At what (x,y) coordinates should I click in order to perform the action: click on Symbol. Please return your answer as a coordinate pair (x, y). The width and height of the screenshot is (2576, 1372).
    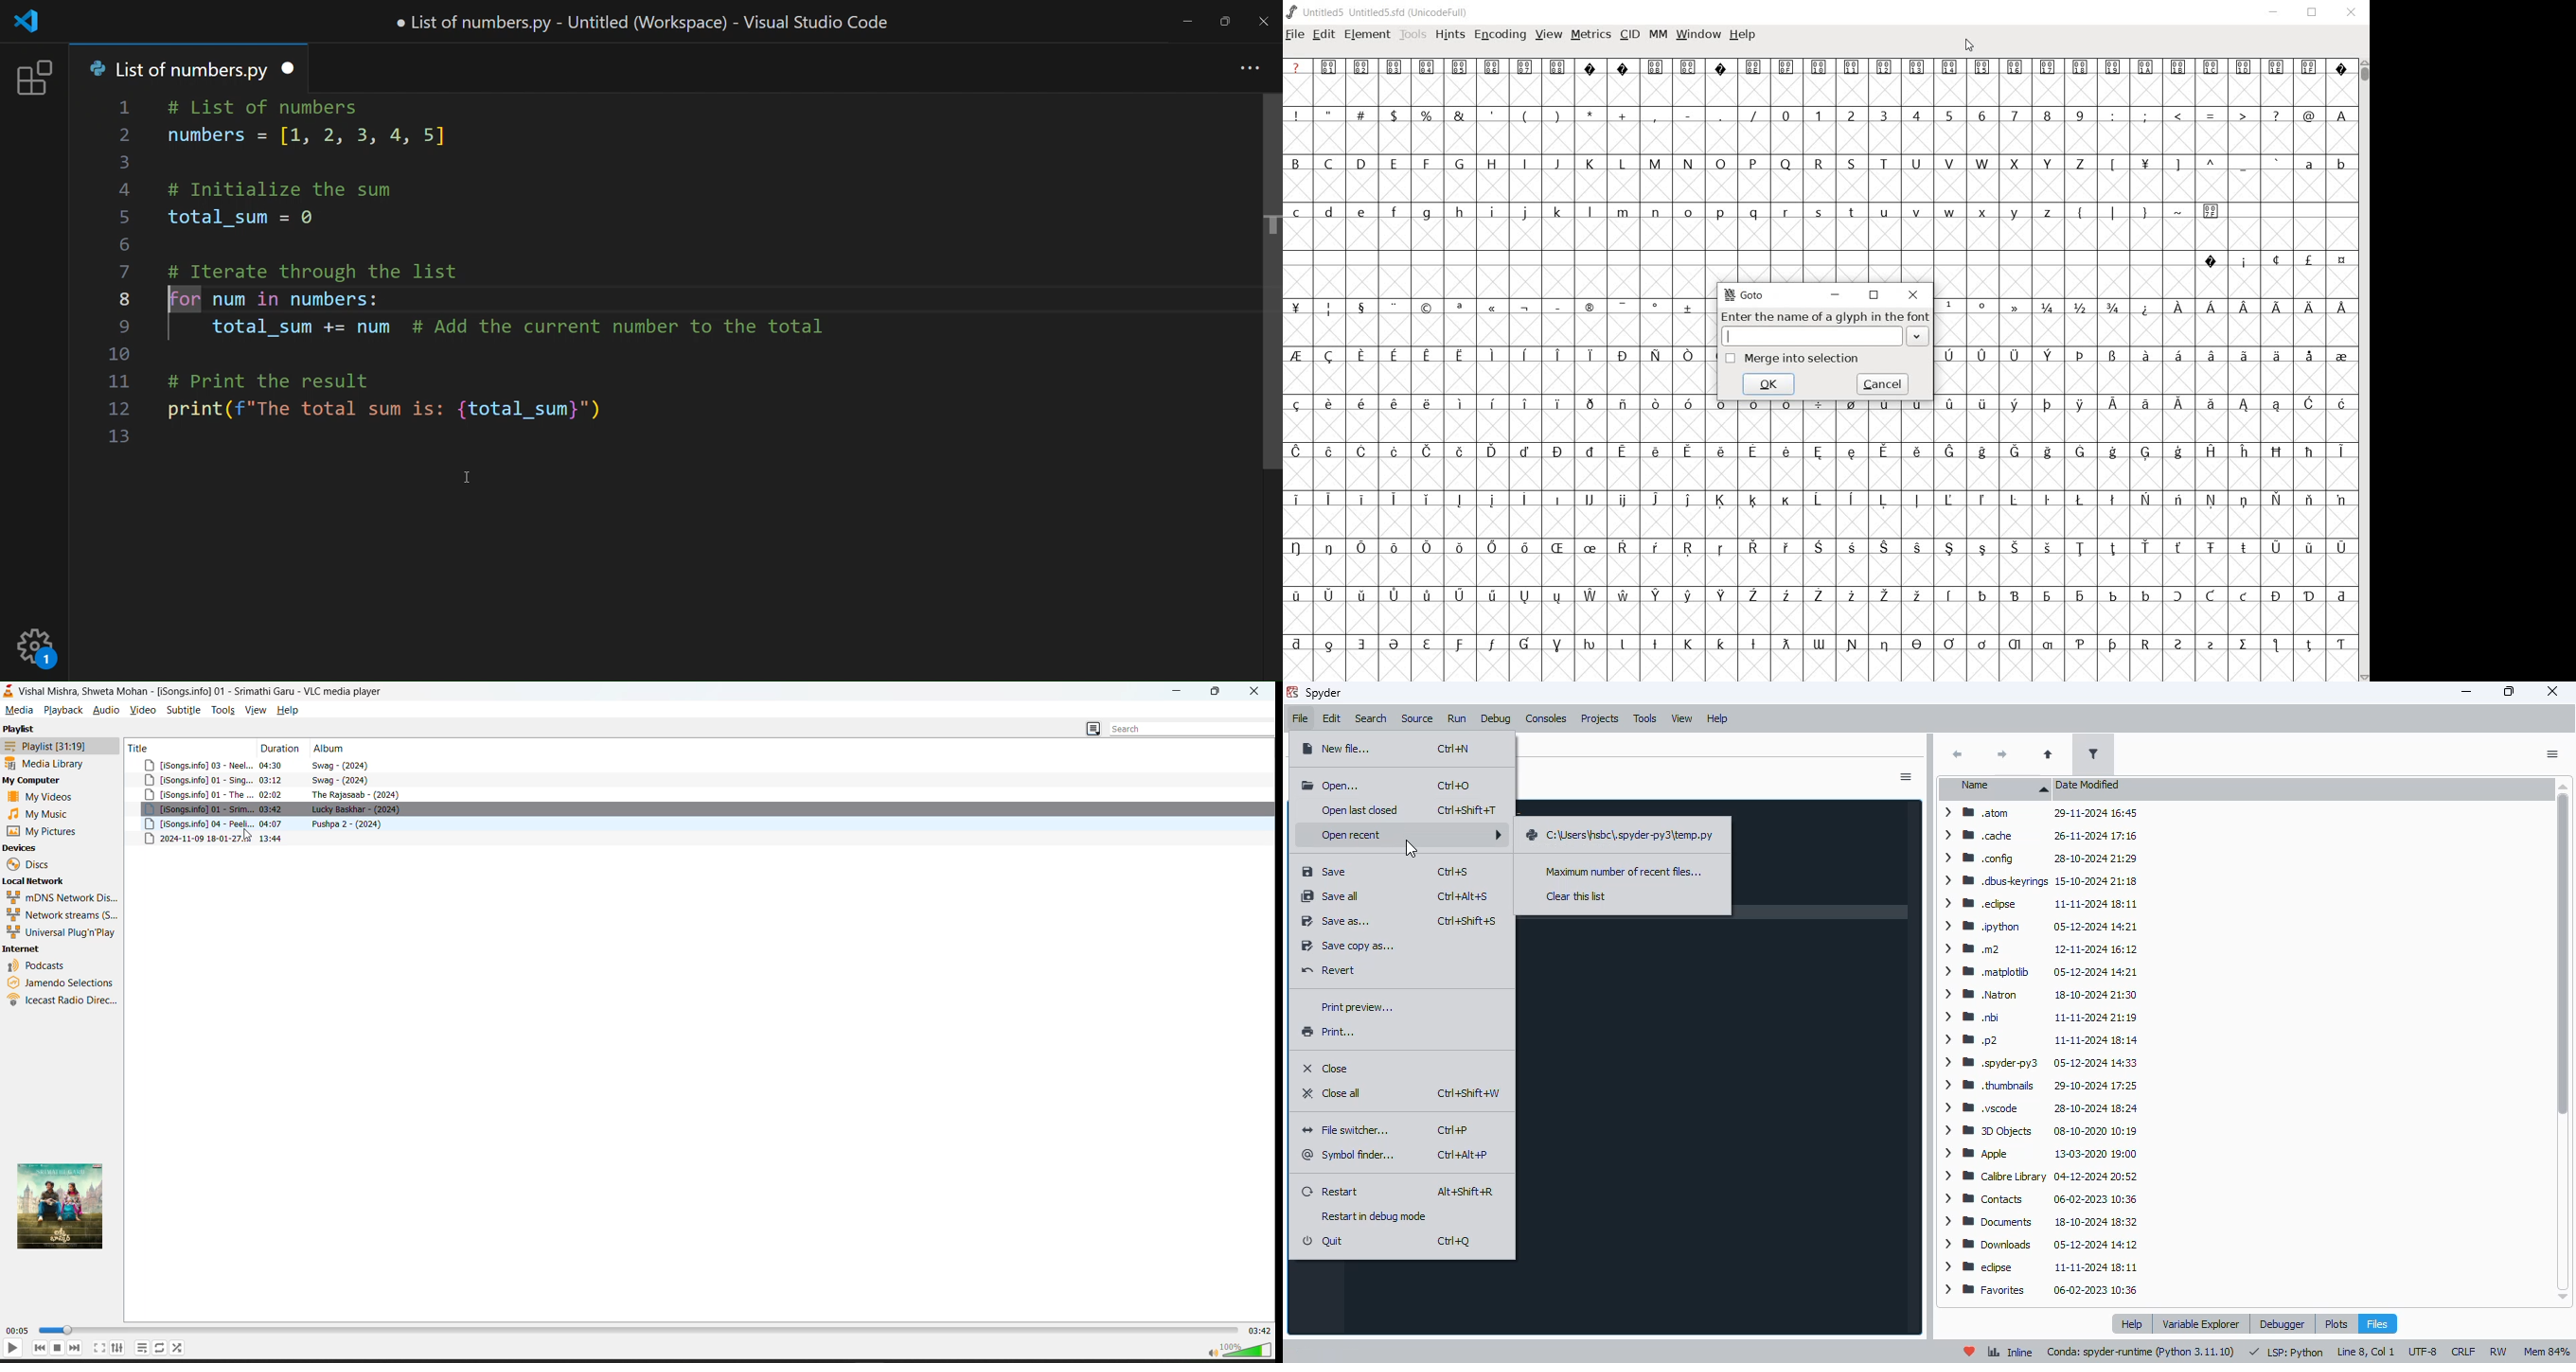
    Looking at the image, I should click on (2047, 67).